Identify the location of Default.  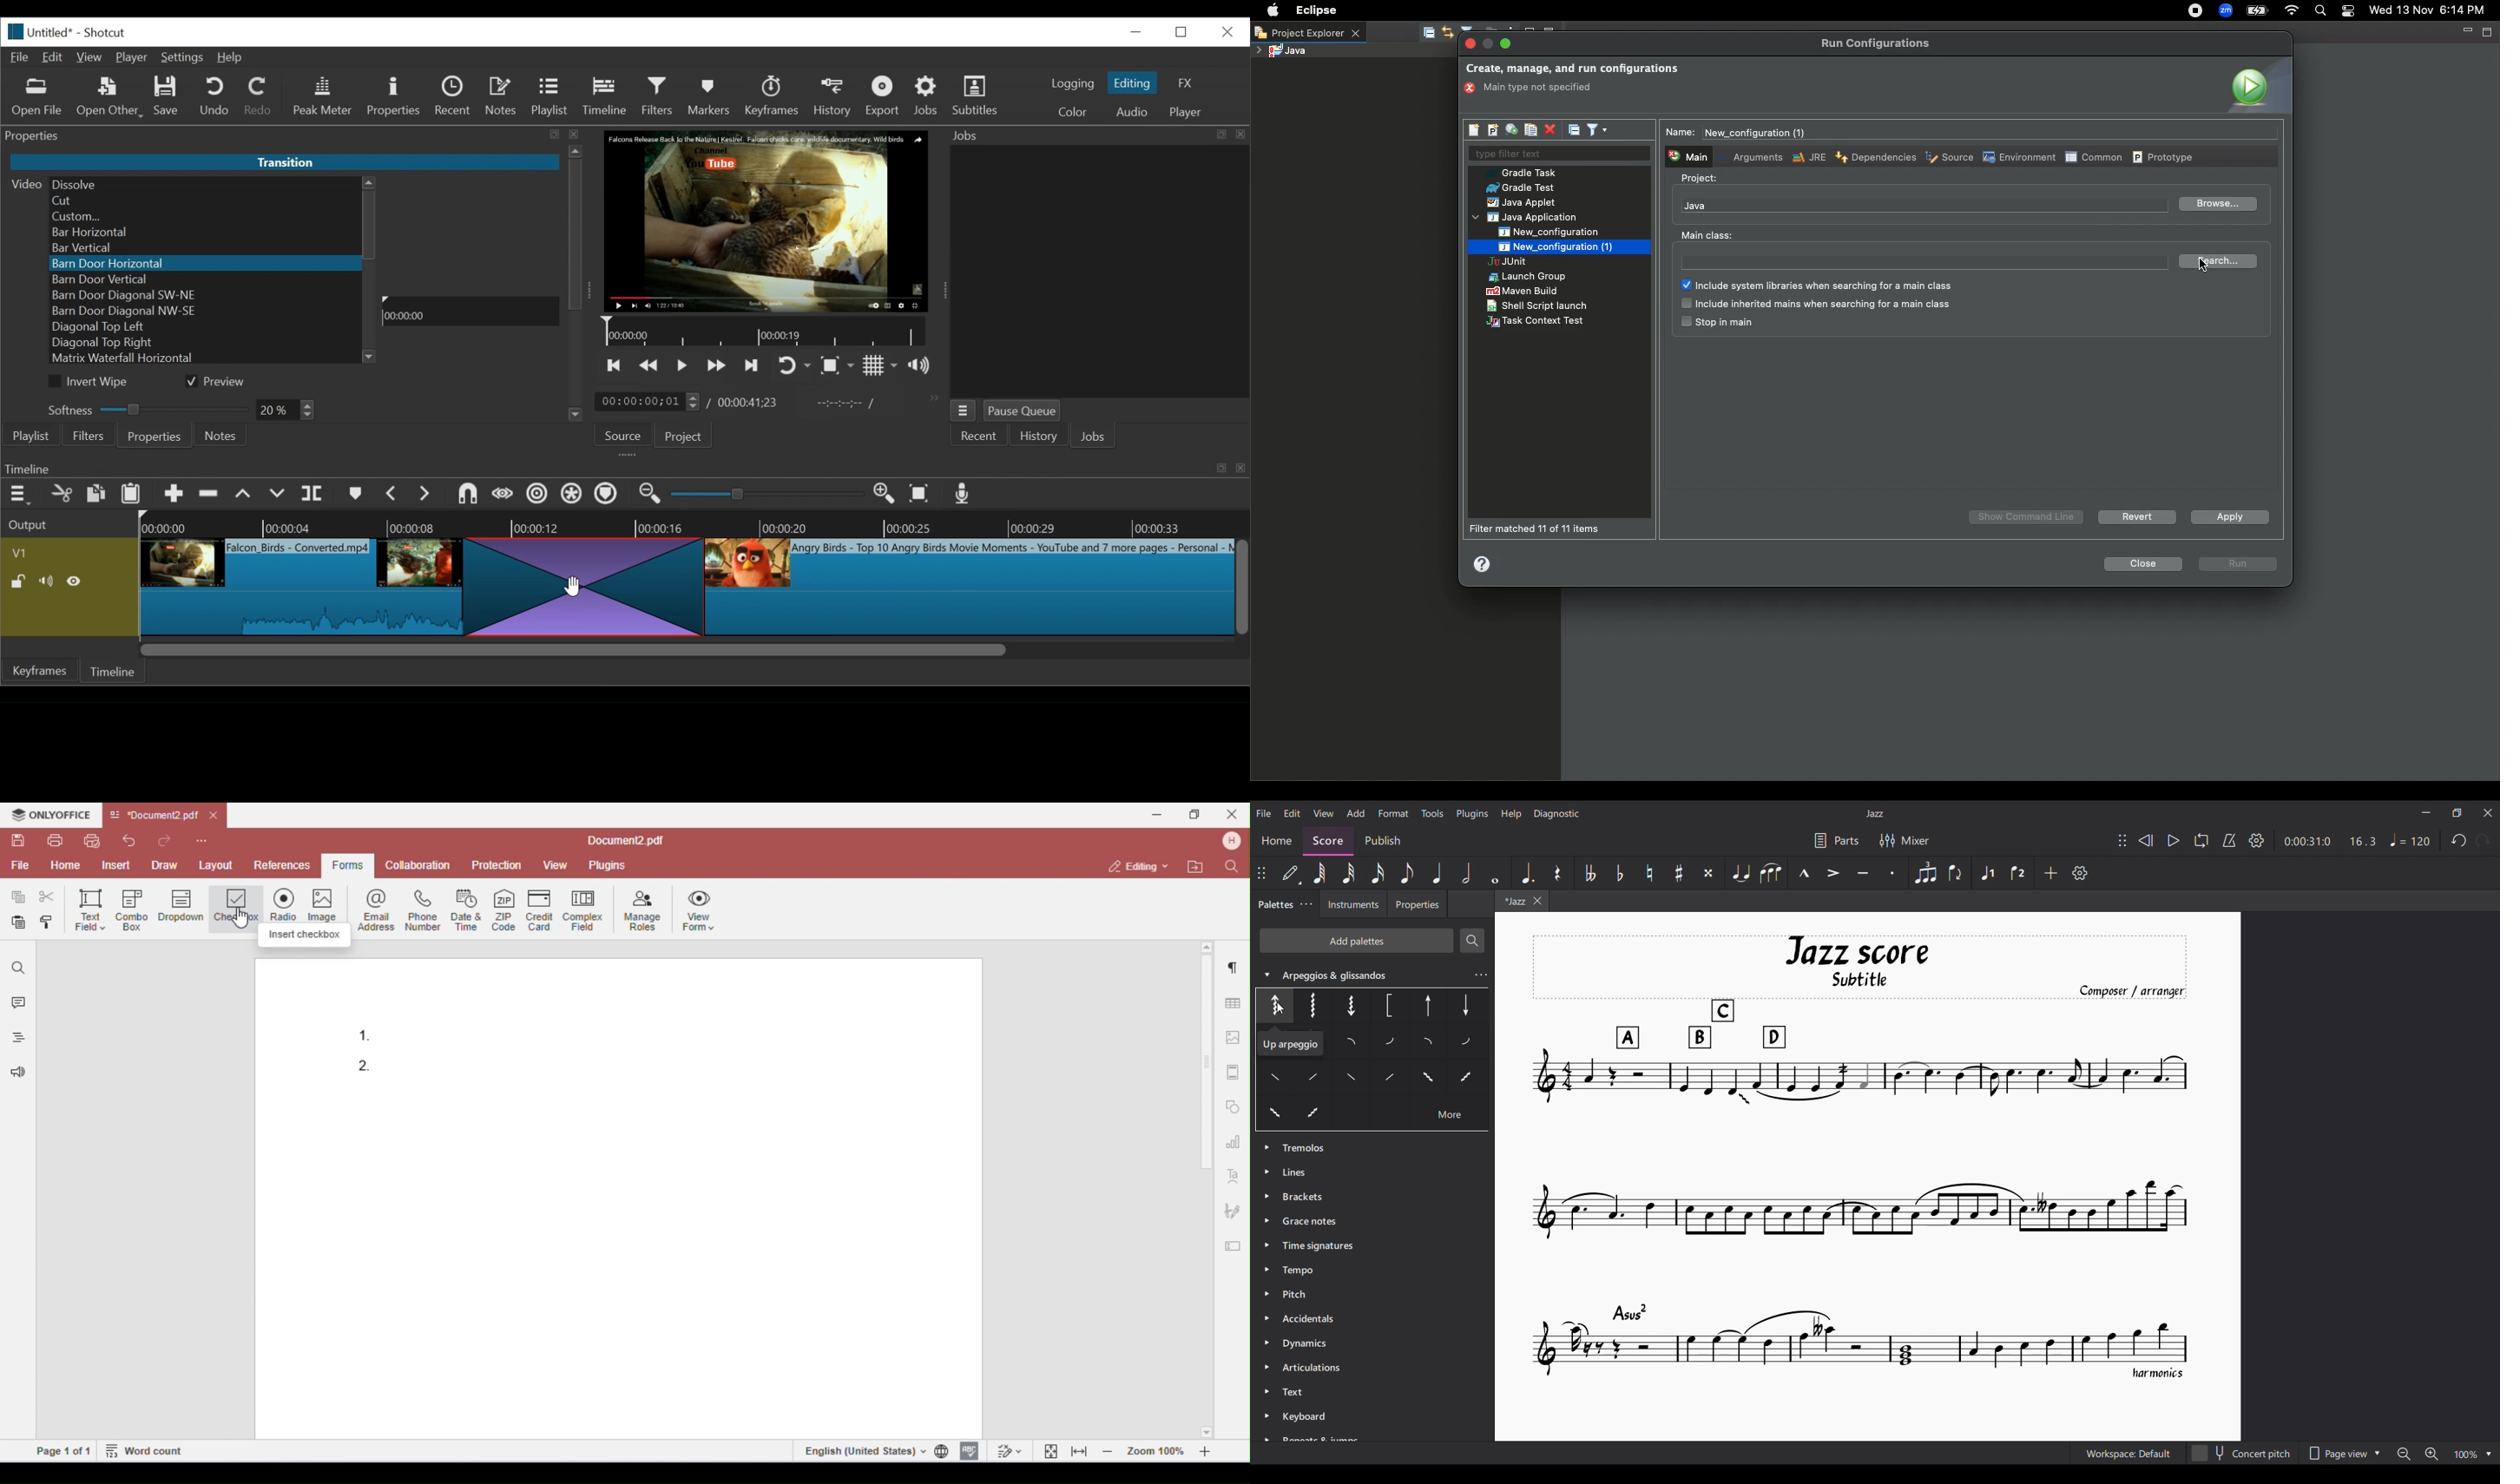
(1293, 871).